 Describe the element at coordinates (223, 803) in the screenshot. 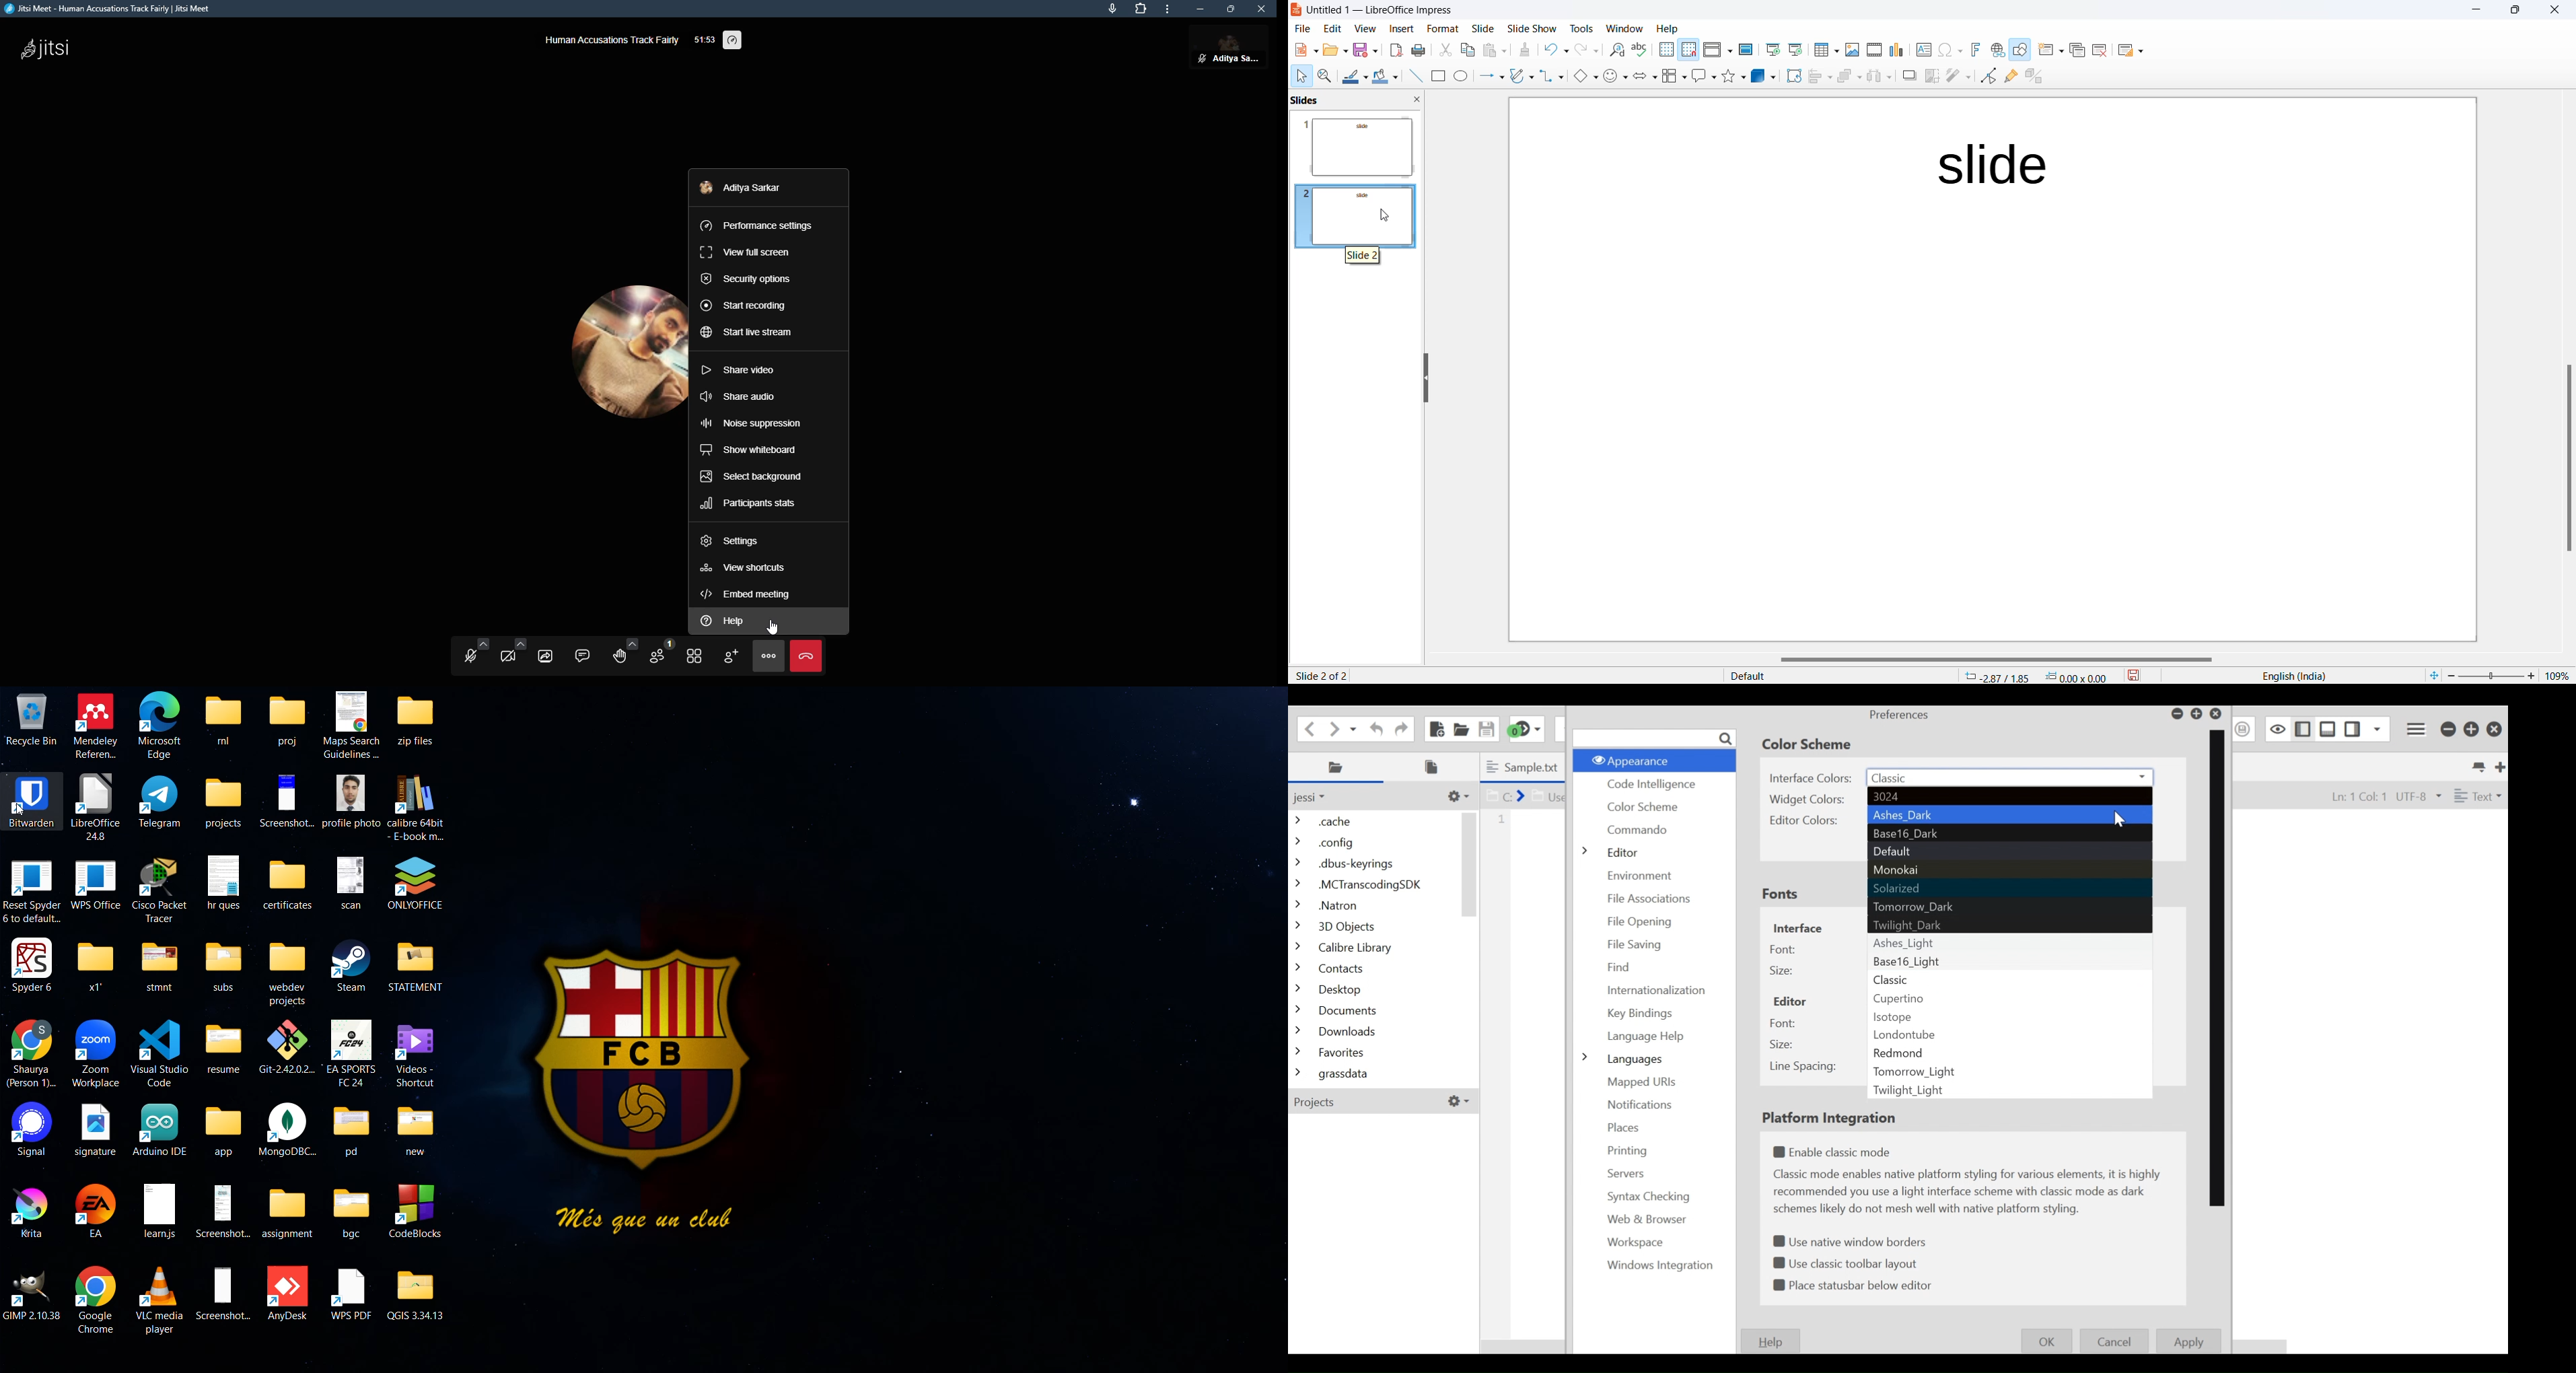

I see `projects` at that location.